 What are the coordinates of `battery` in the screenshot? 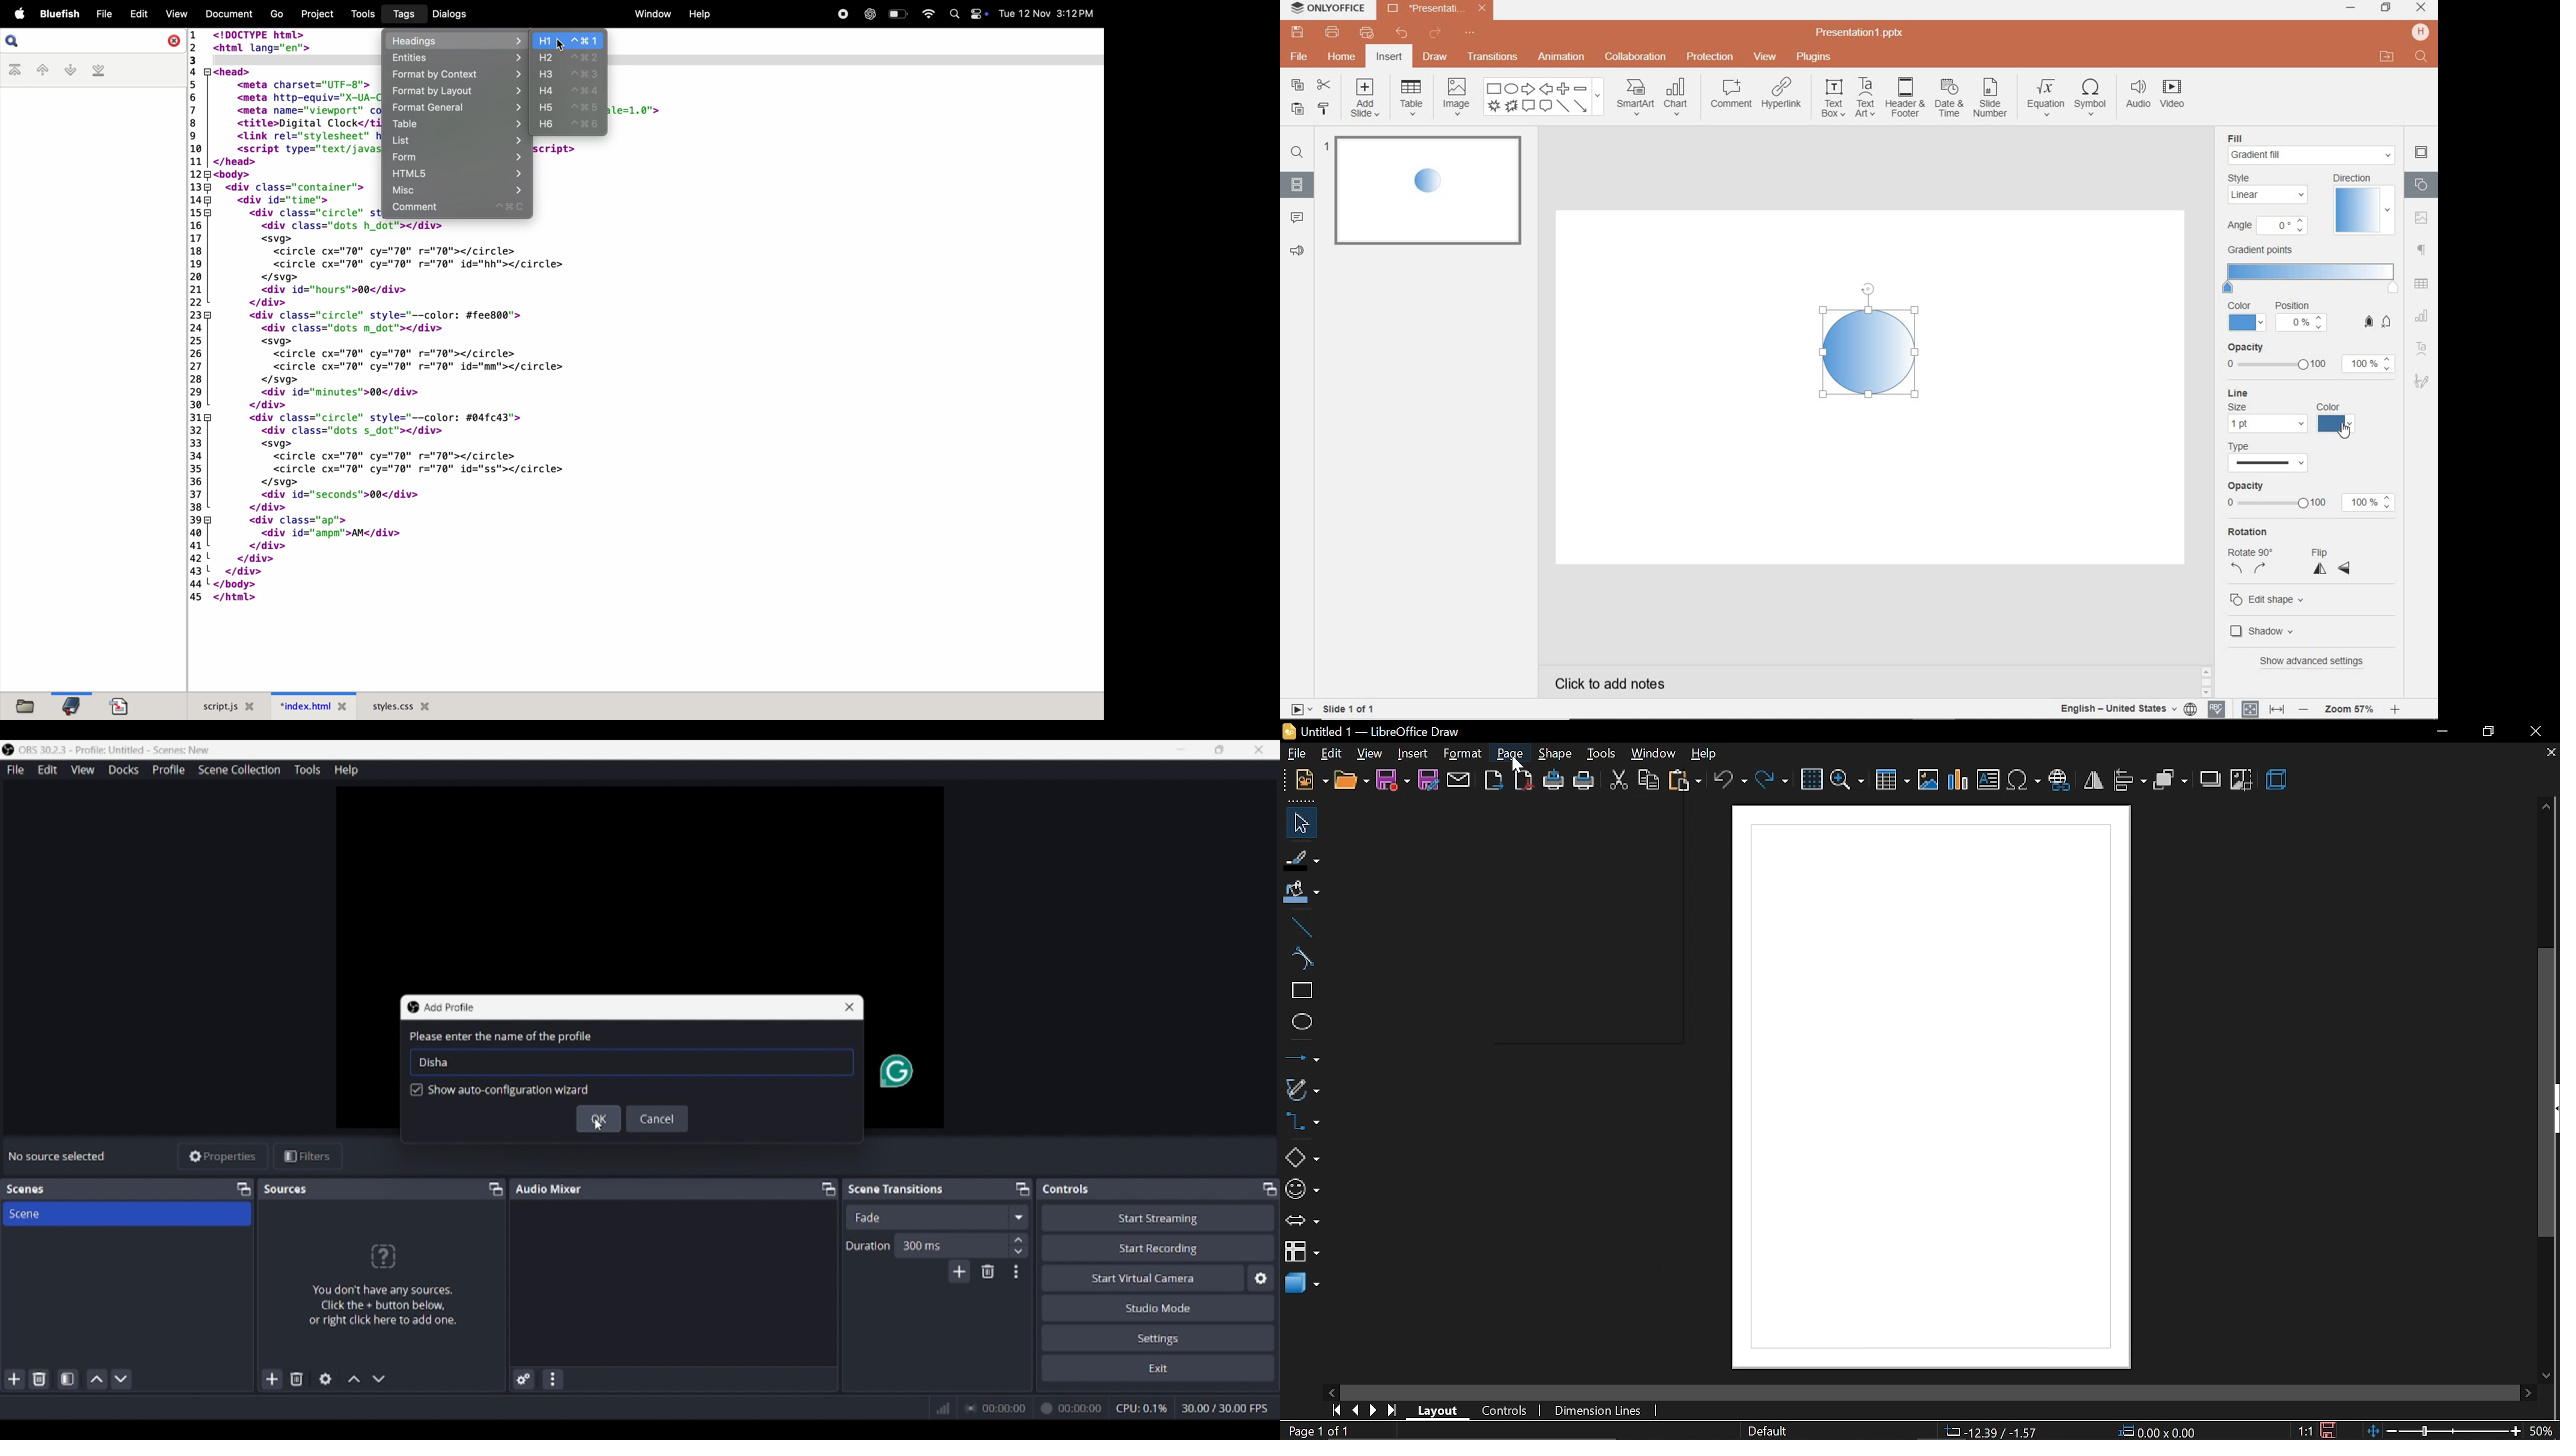 It's located at (897, 14).